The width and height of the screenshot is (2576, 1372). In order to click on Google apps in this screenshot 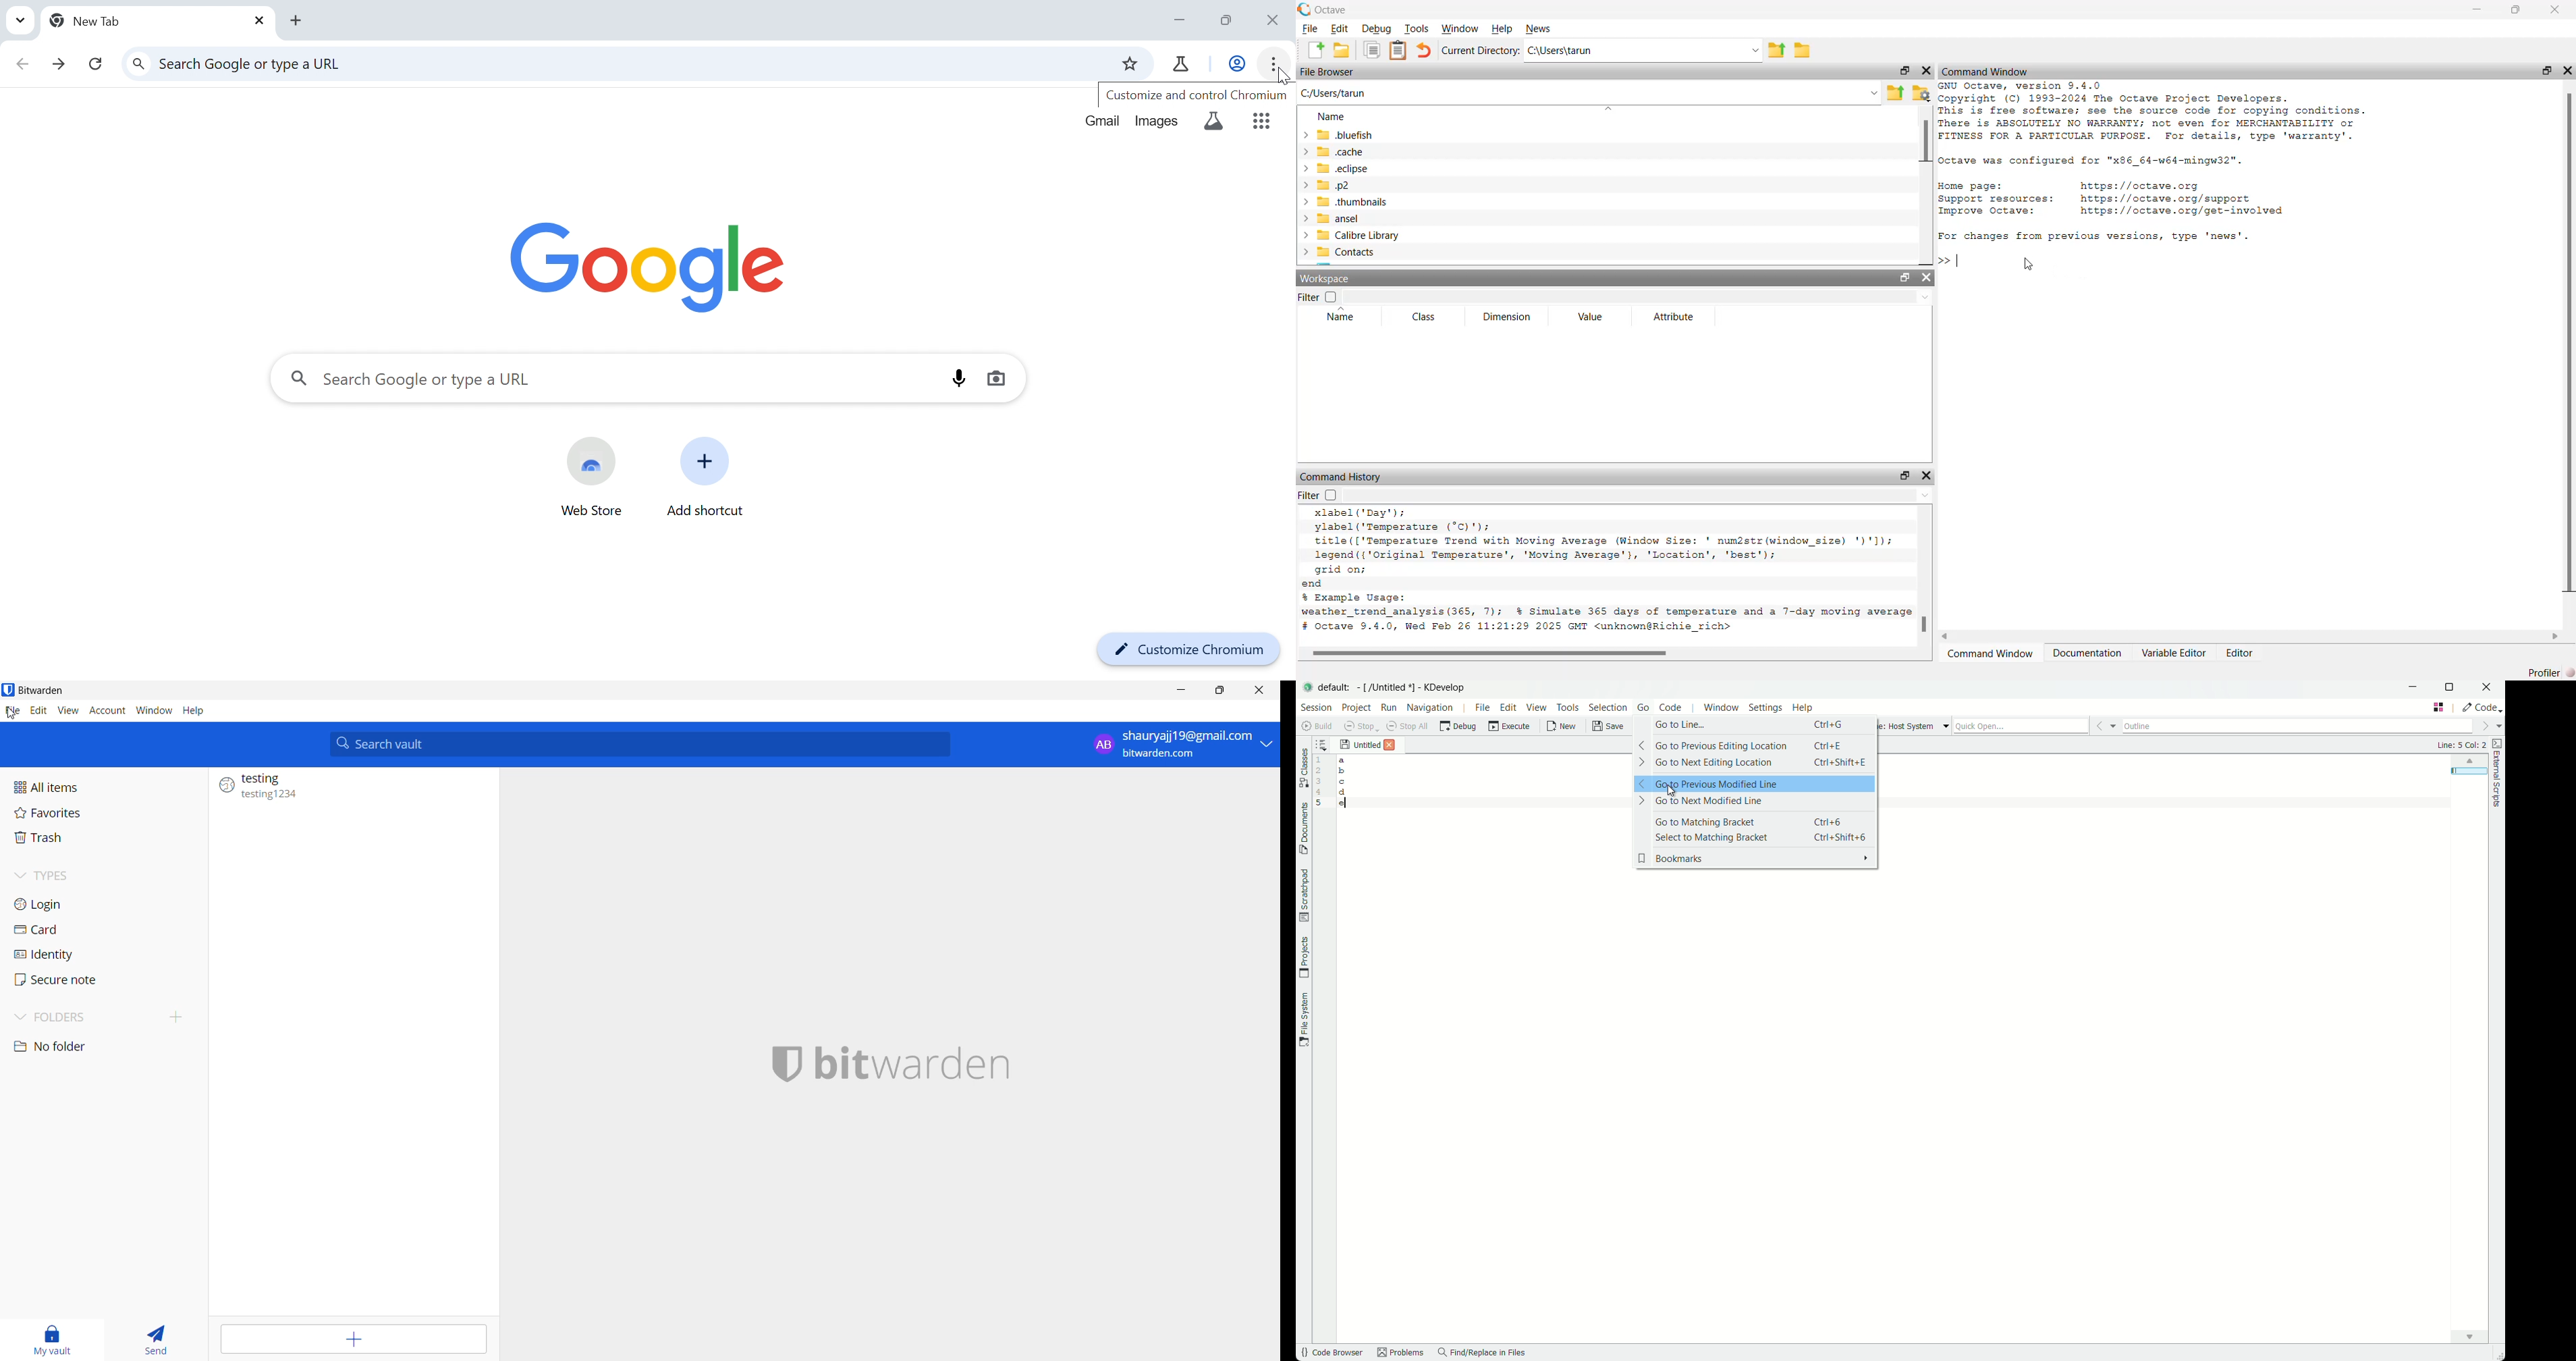, I will do `click(1263, 122)`.